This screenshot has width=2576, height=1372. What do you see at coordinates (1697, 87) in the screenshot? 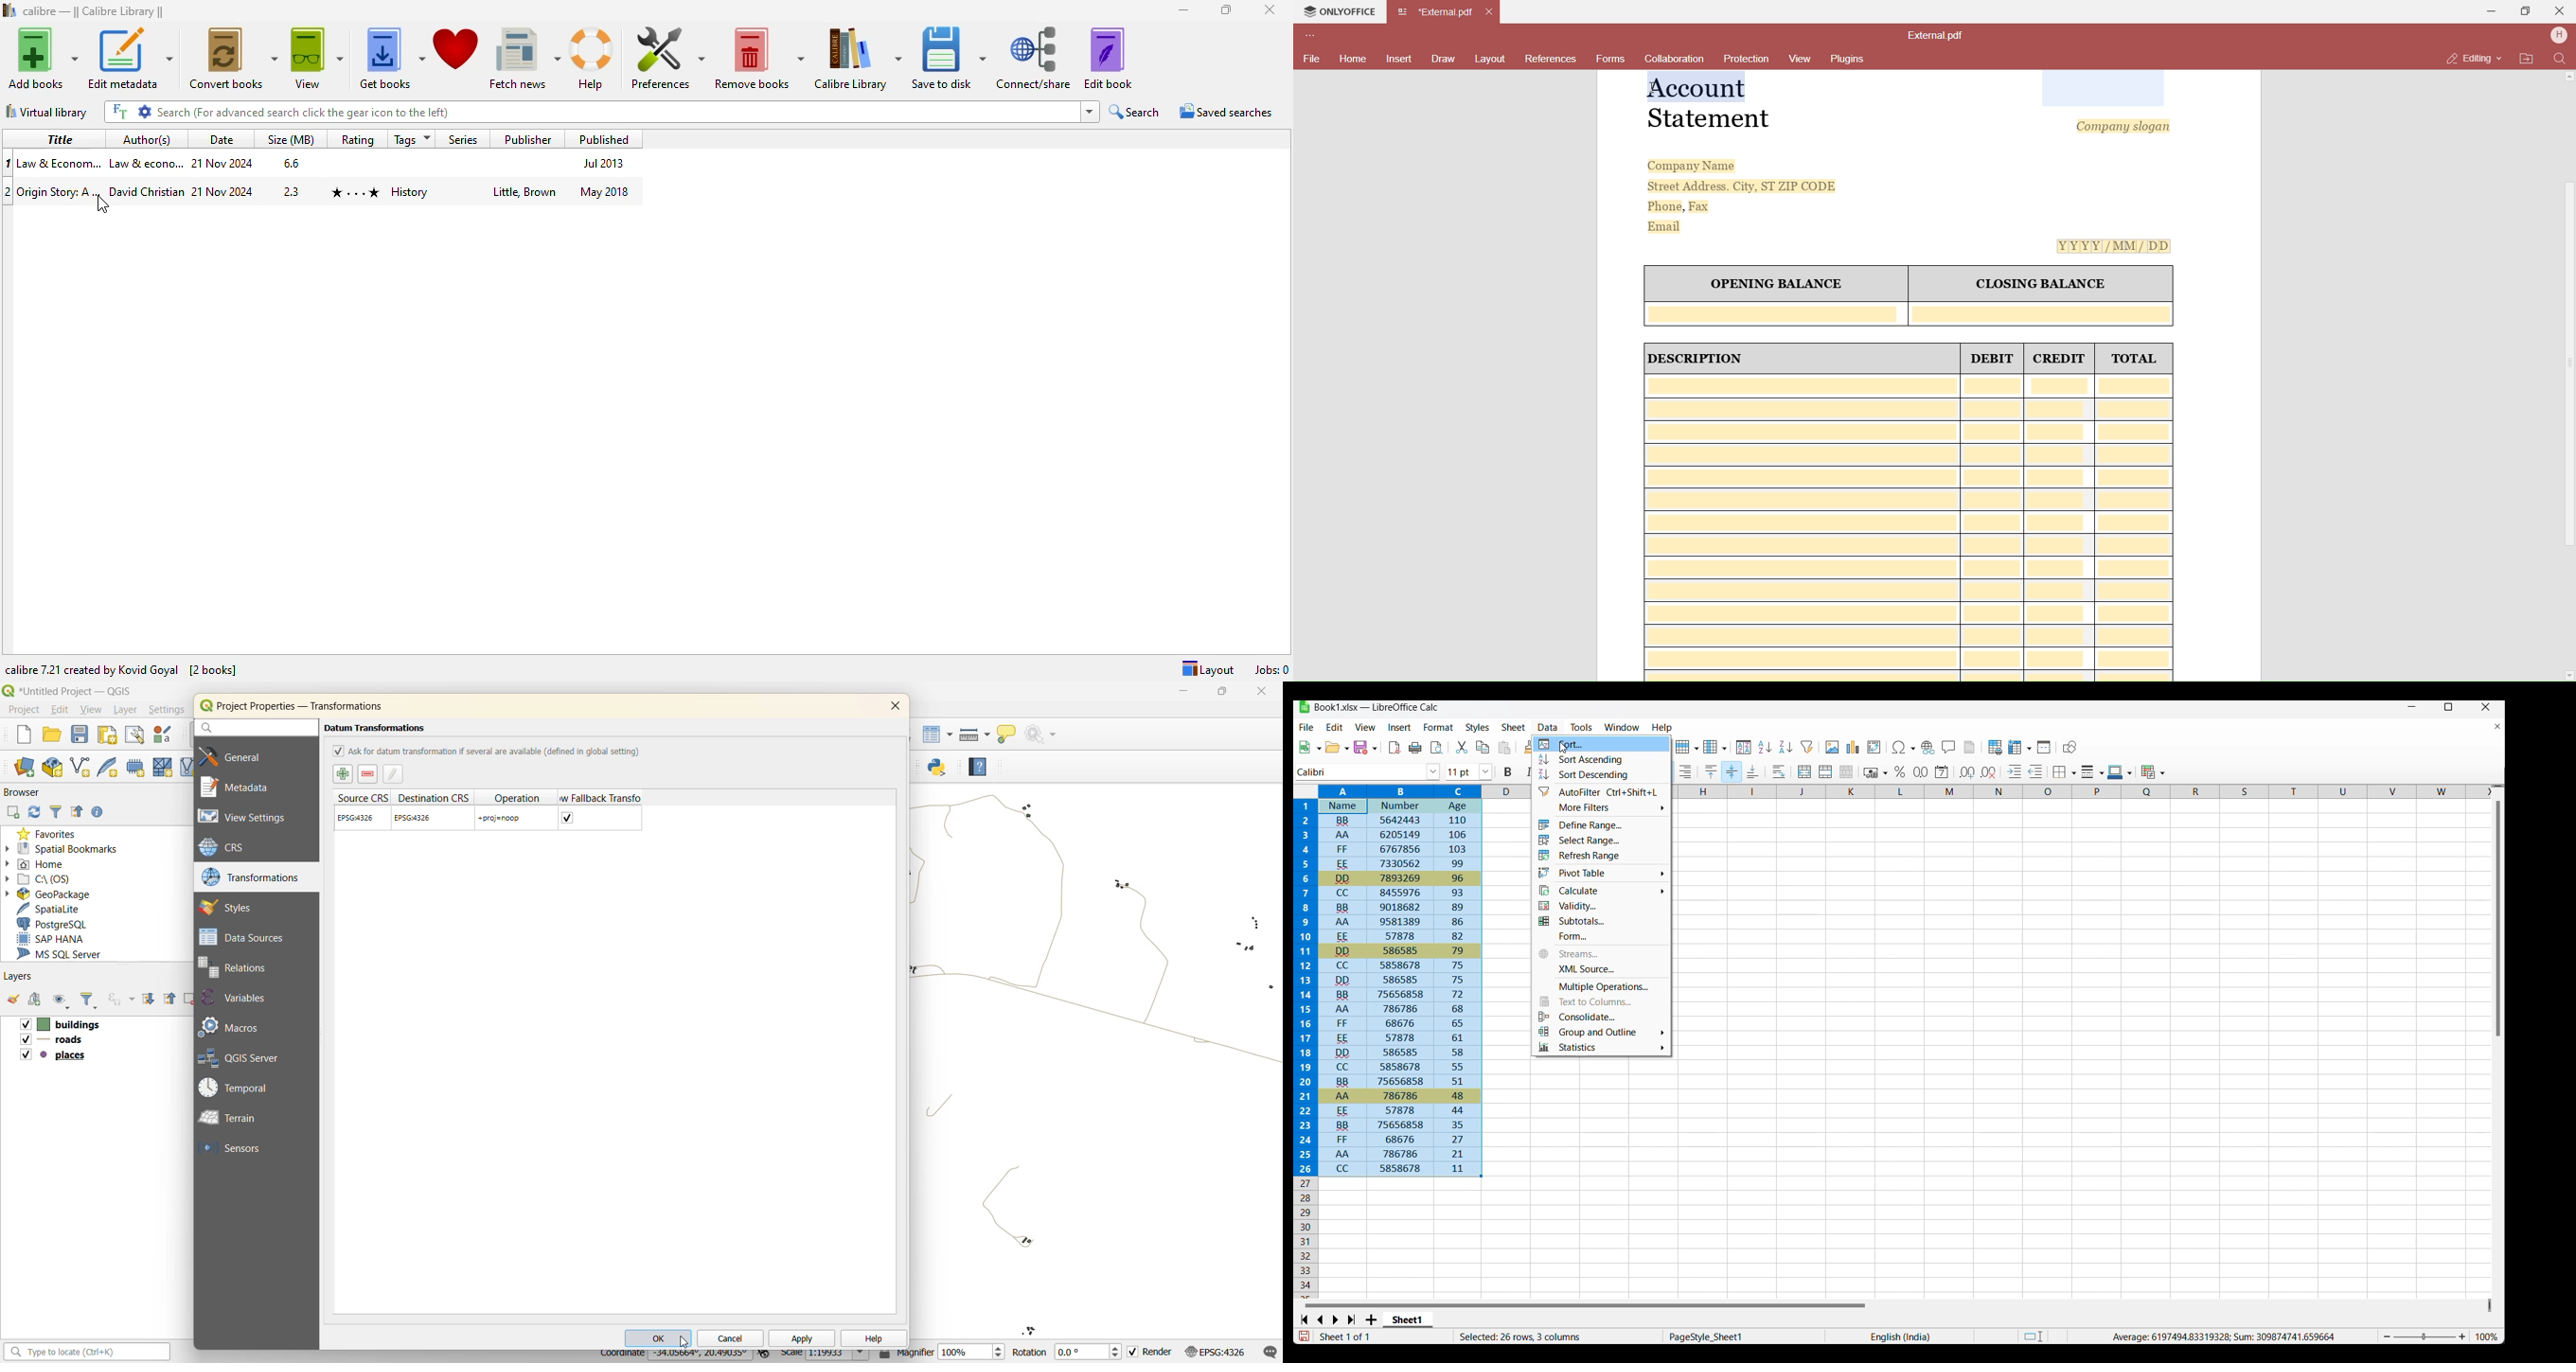
I see `Selected Text` at bounding box center [1697, 87].